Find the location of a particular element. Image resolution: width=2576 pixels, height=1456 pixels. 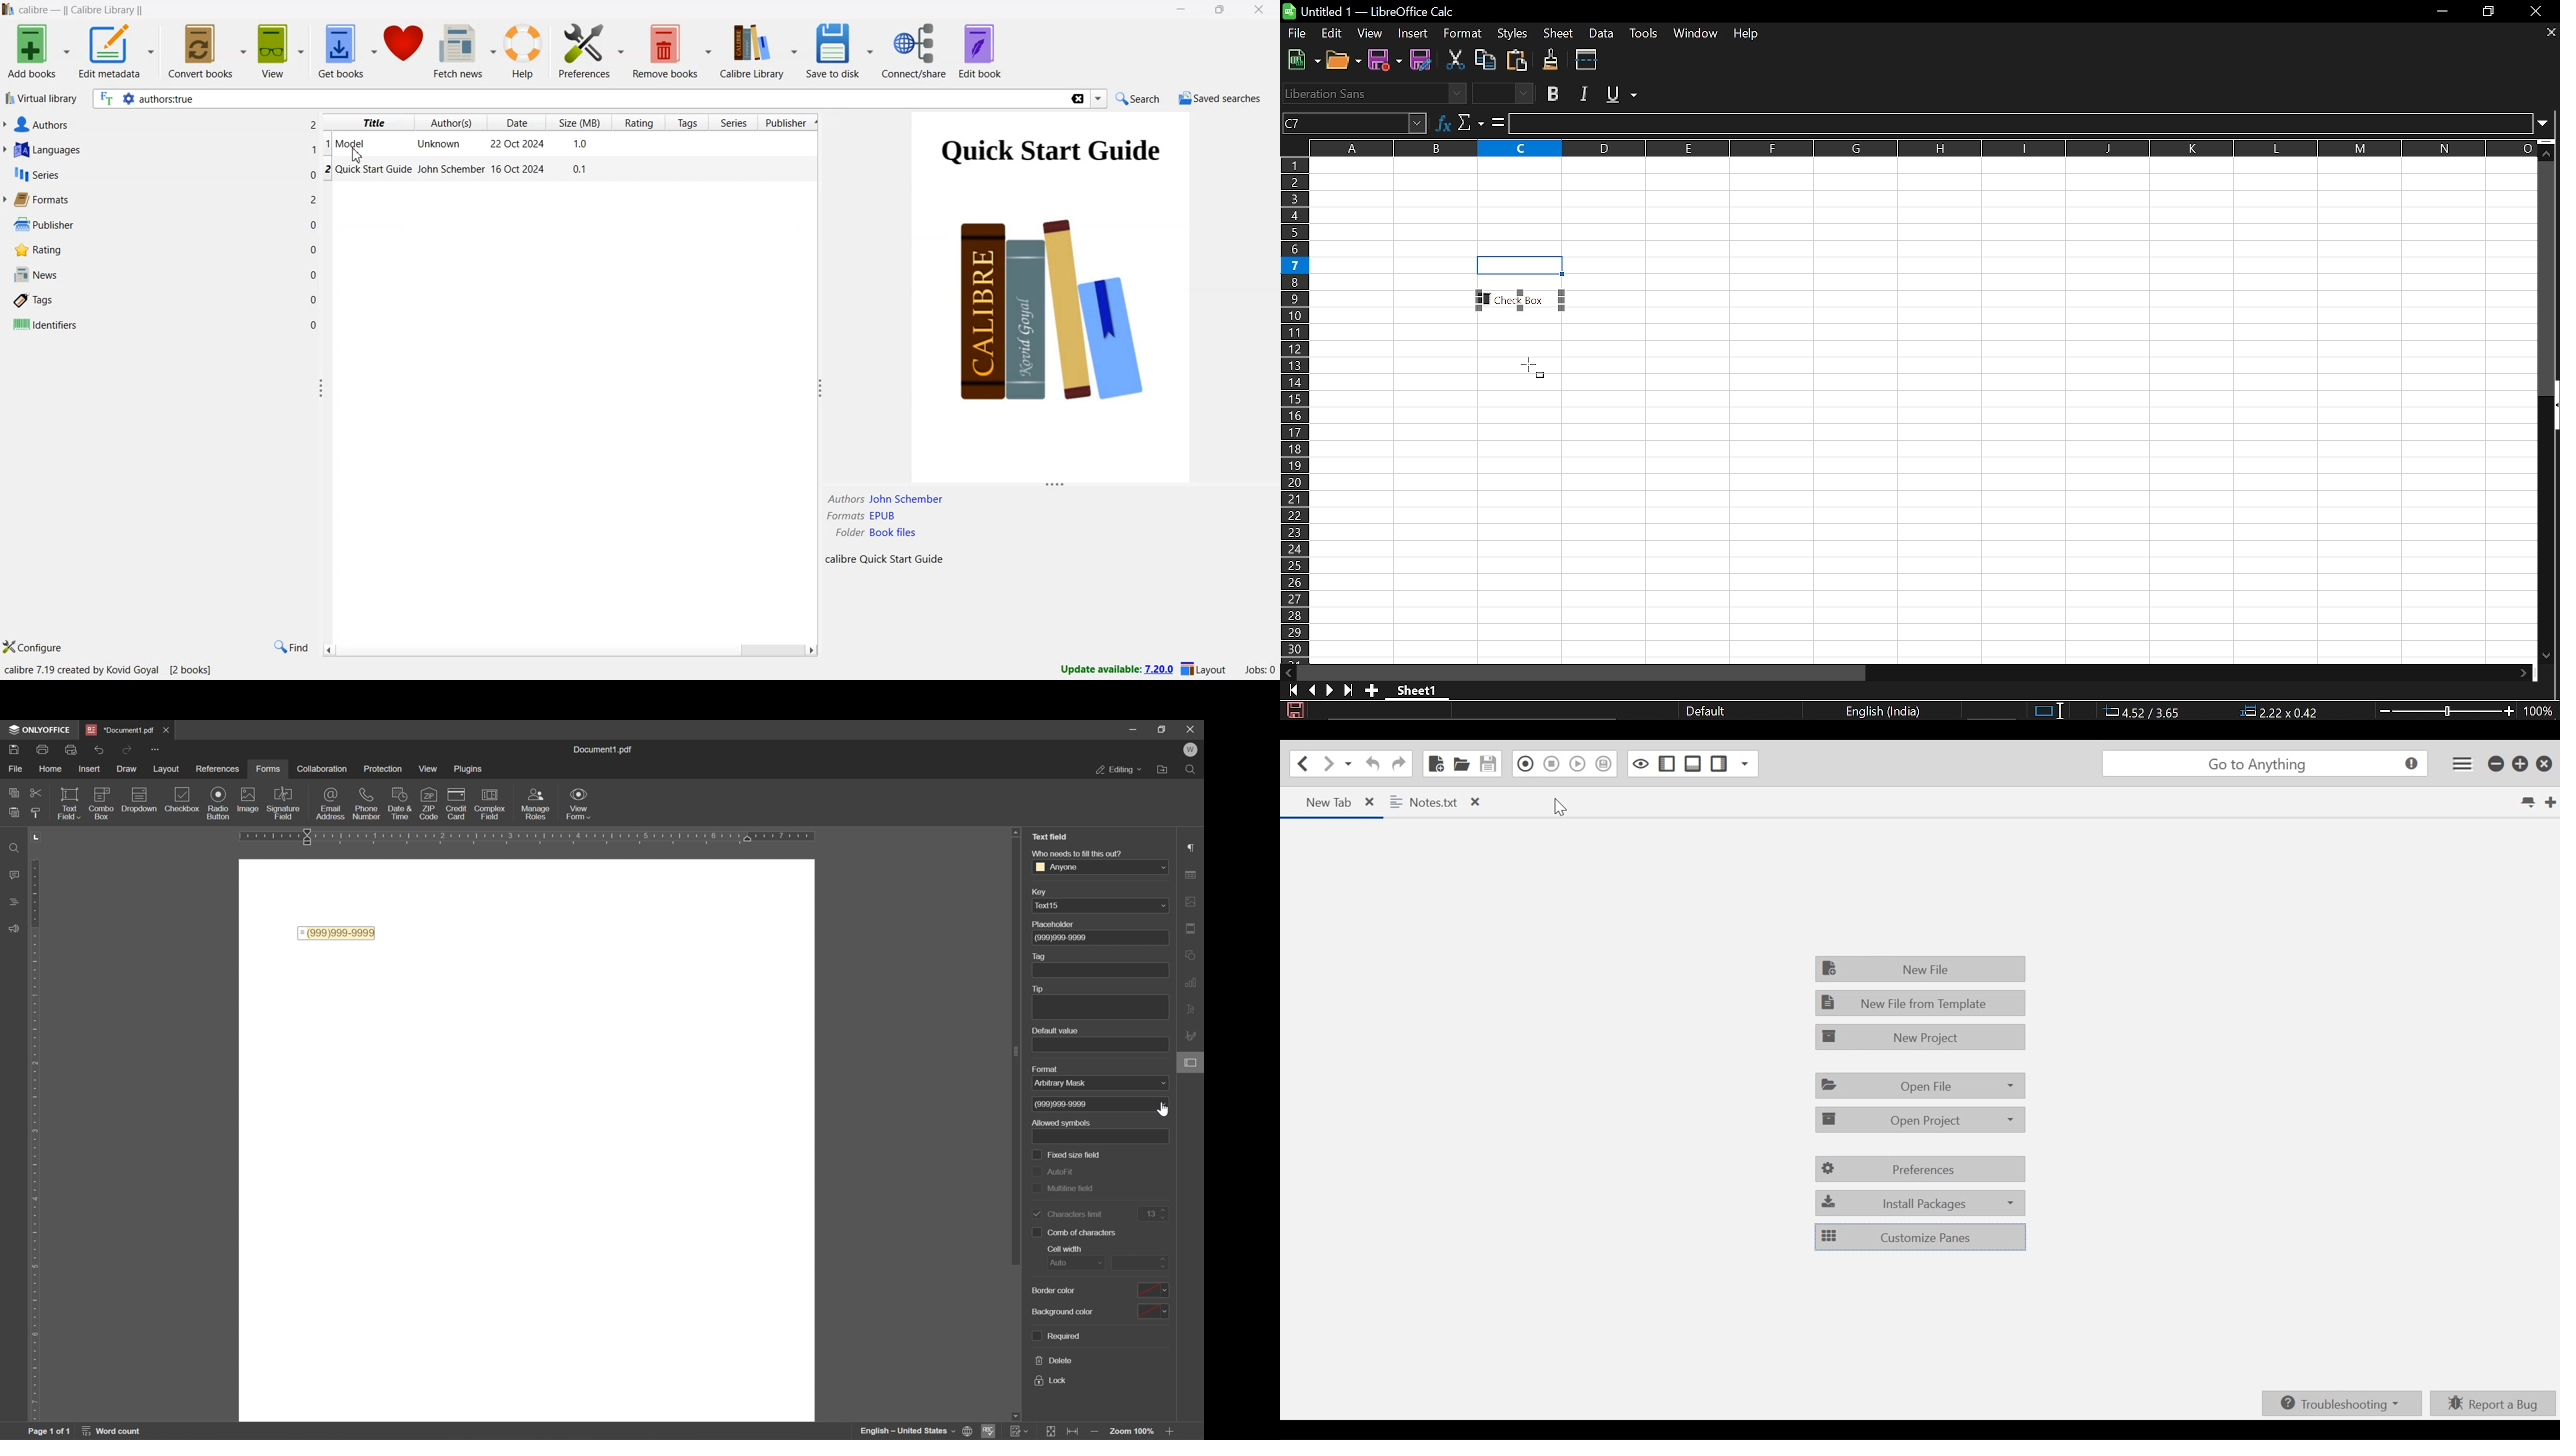

zoom in is located at coordinates (1174, 1433).